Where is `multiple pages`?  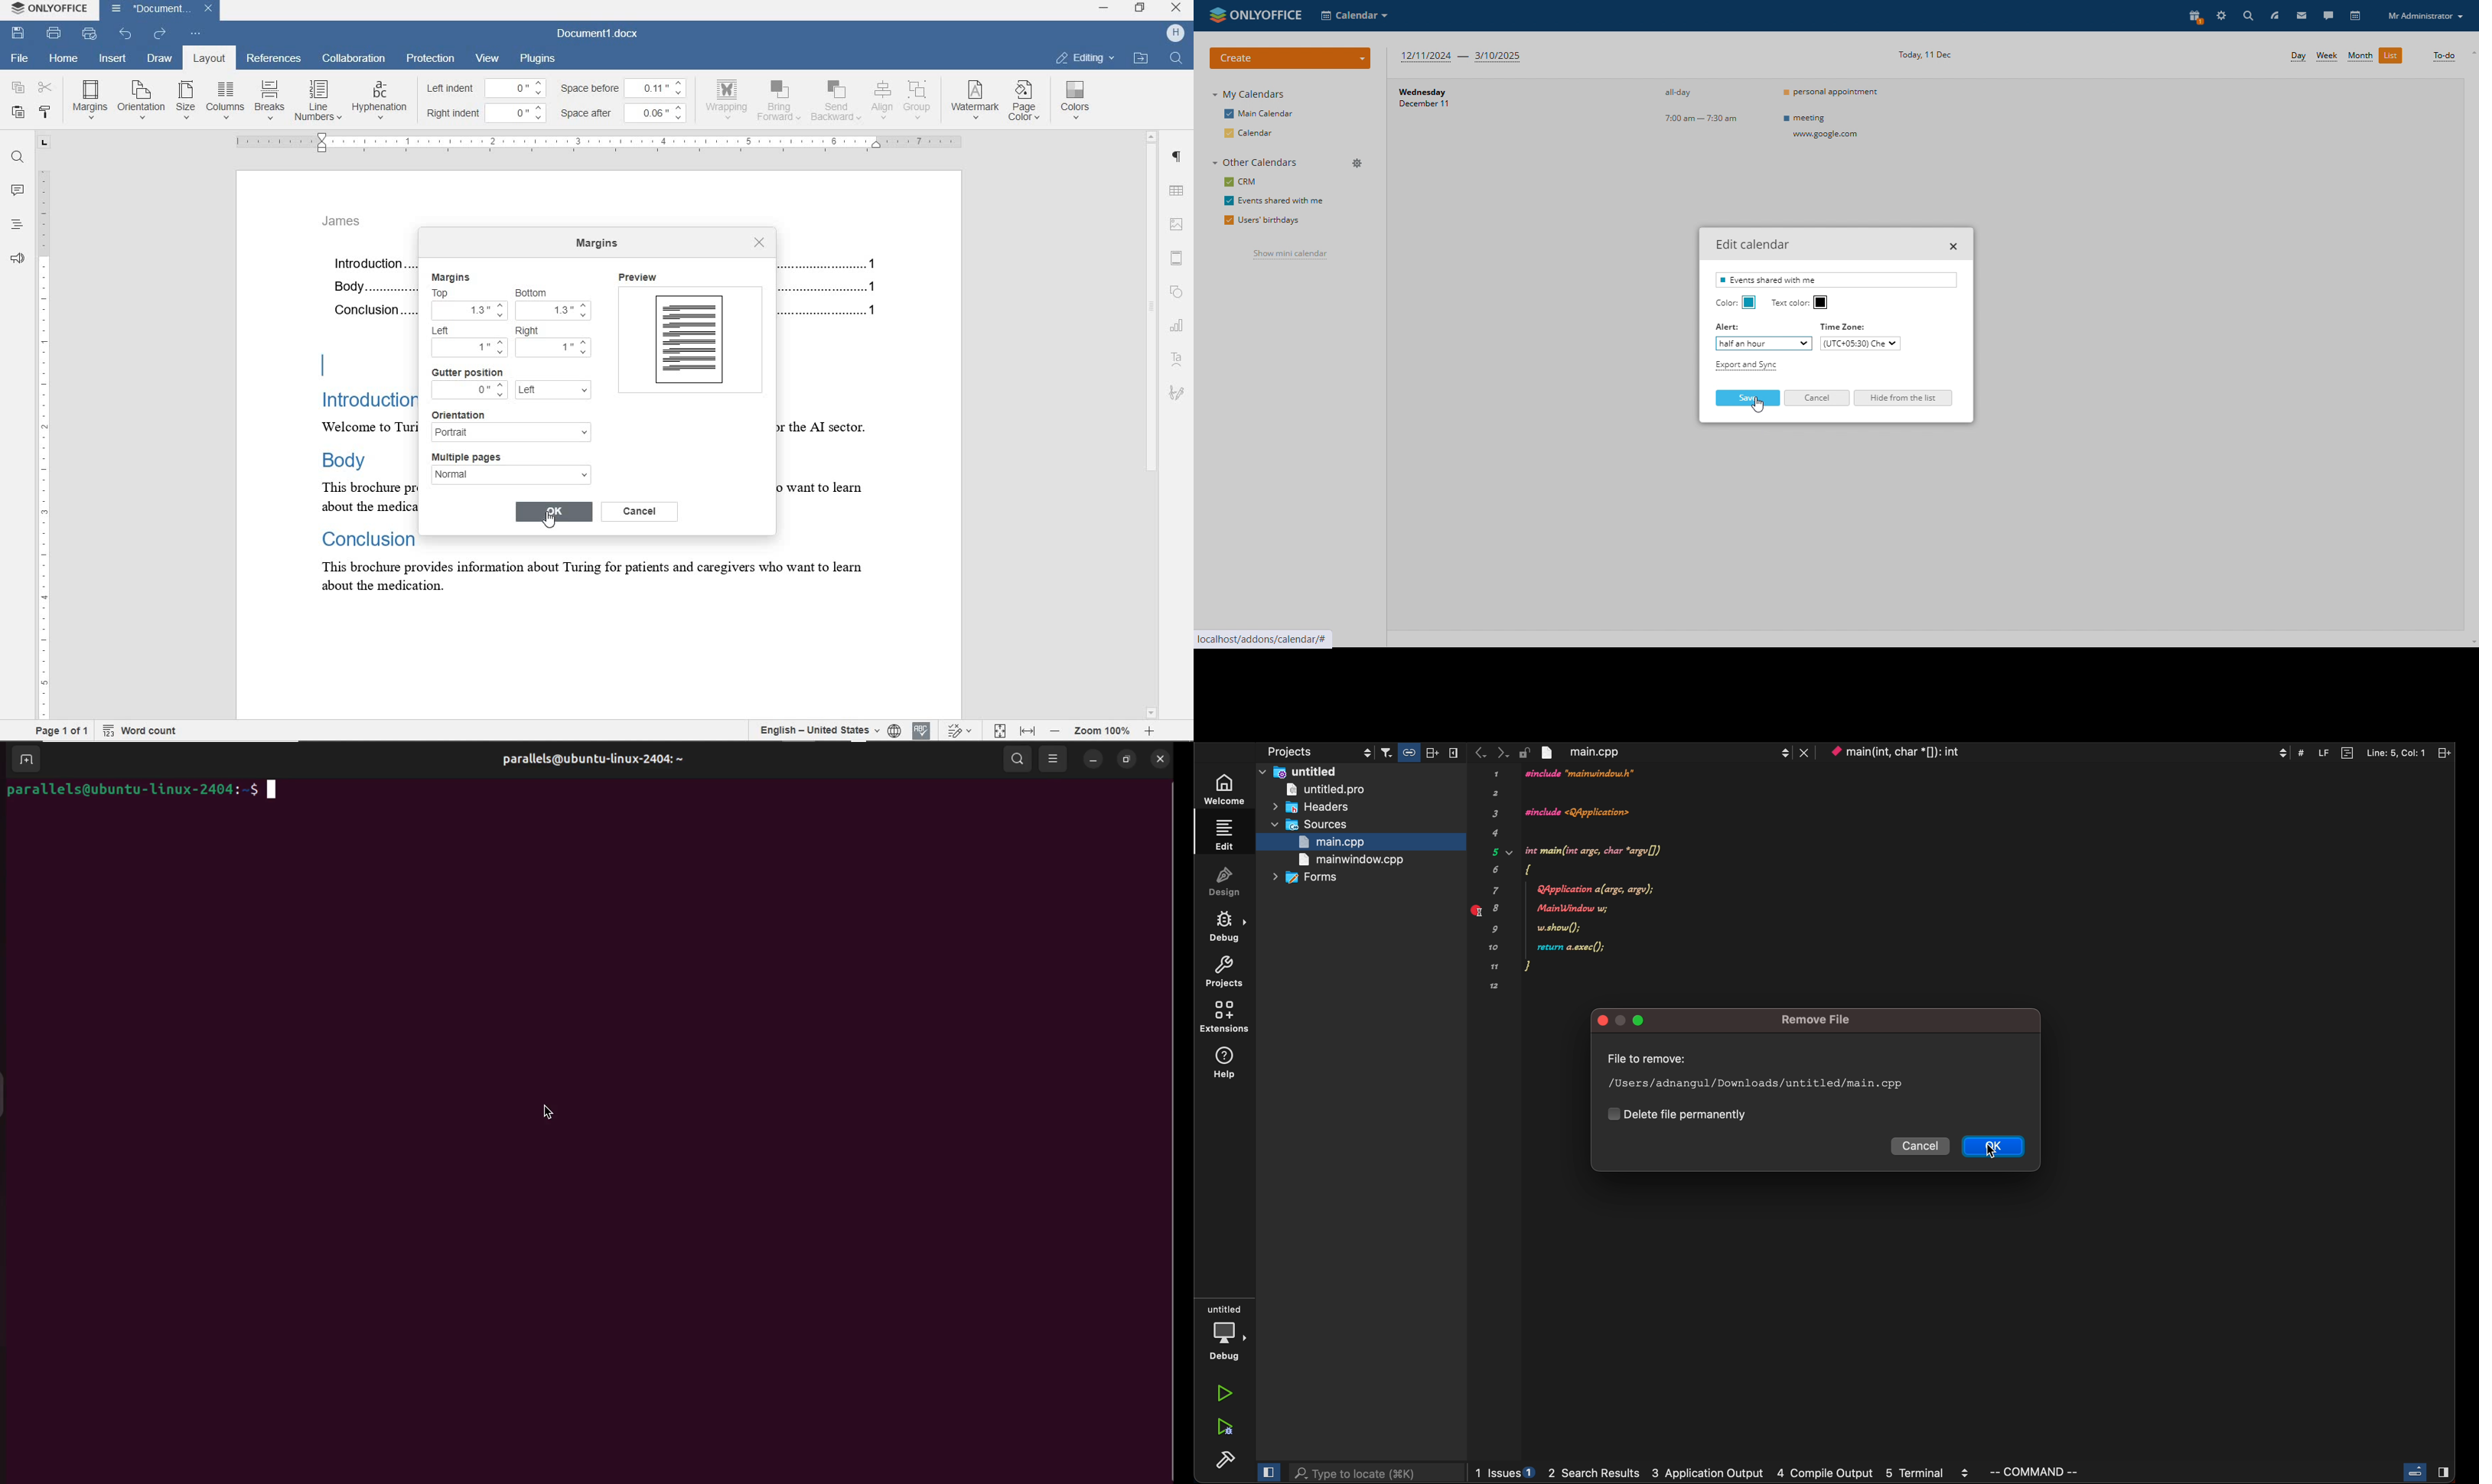 multiple pages is located at coordinates (473, 457).